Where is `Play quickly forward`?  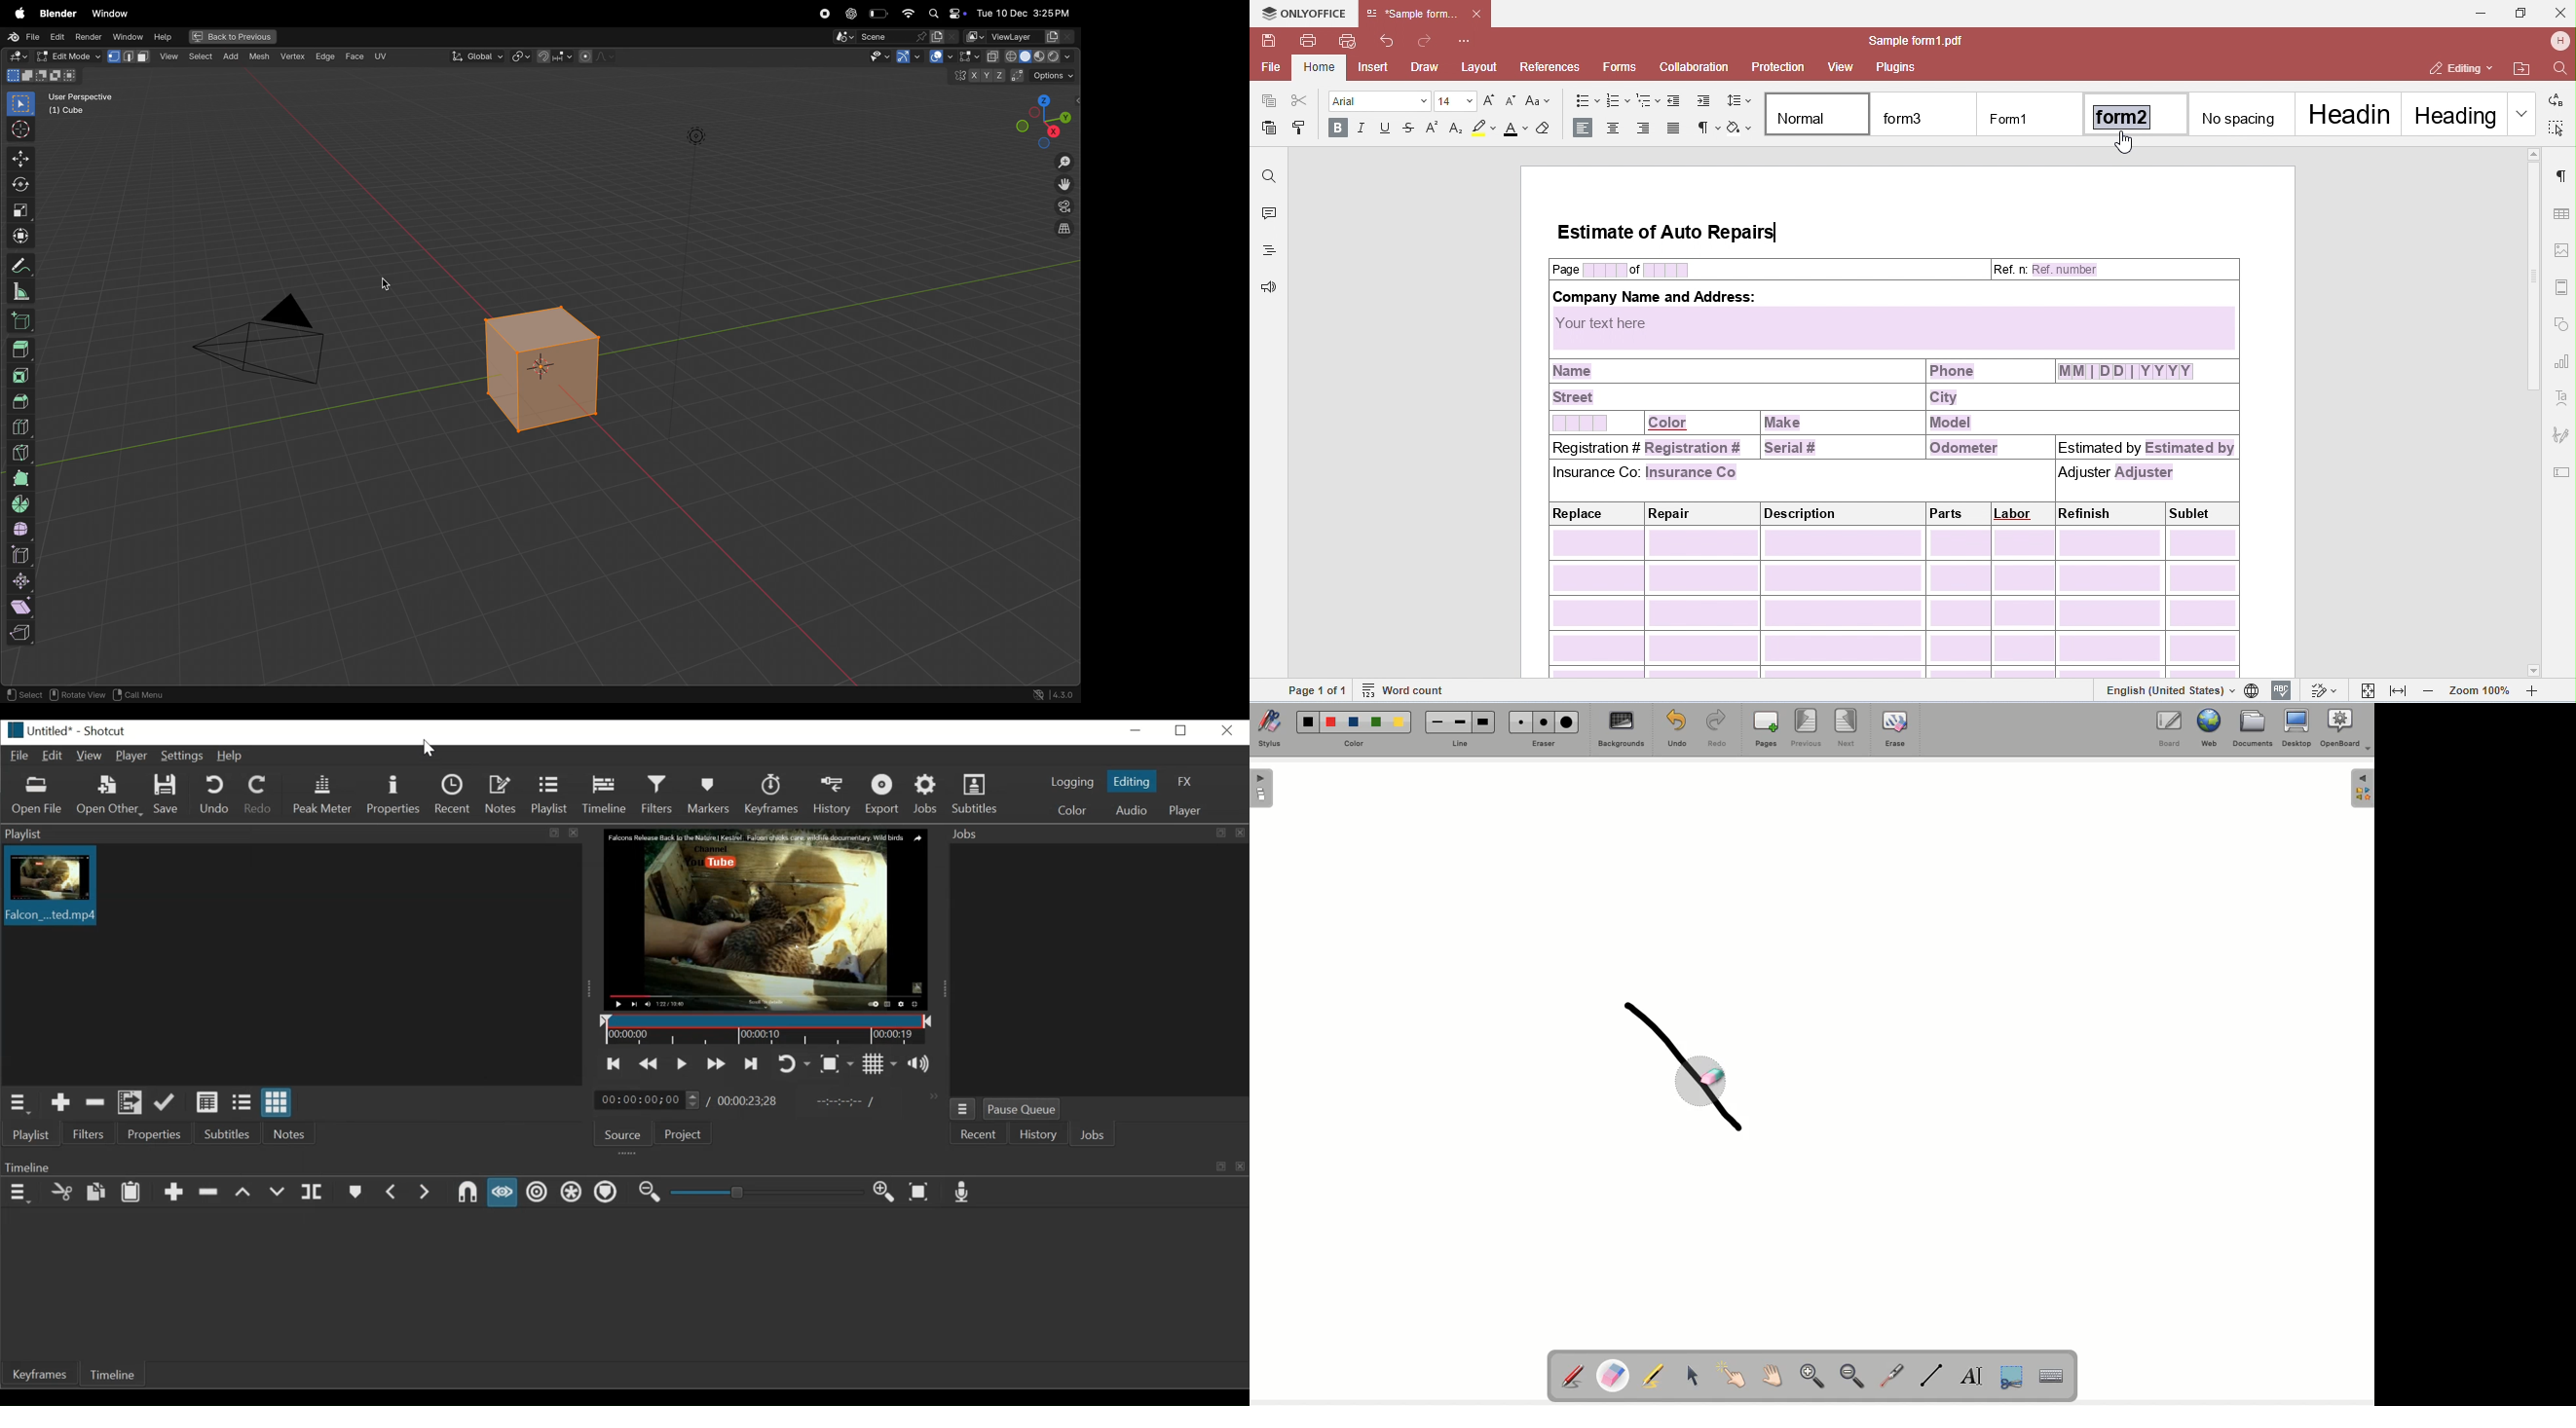 Play quickly forward is located at coordinates (716, 1064).